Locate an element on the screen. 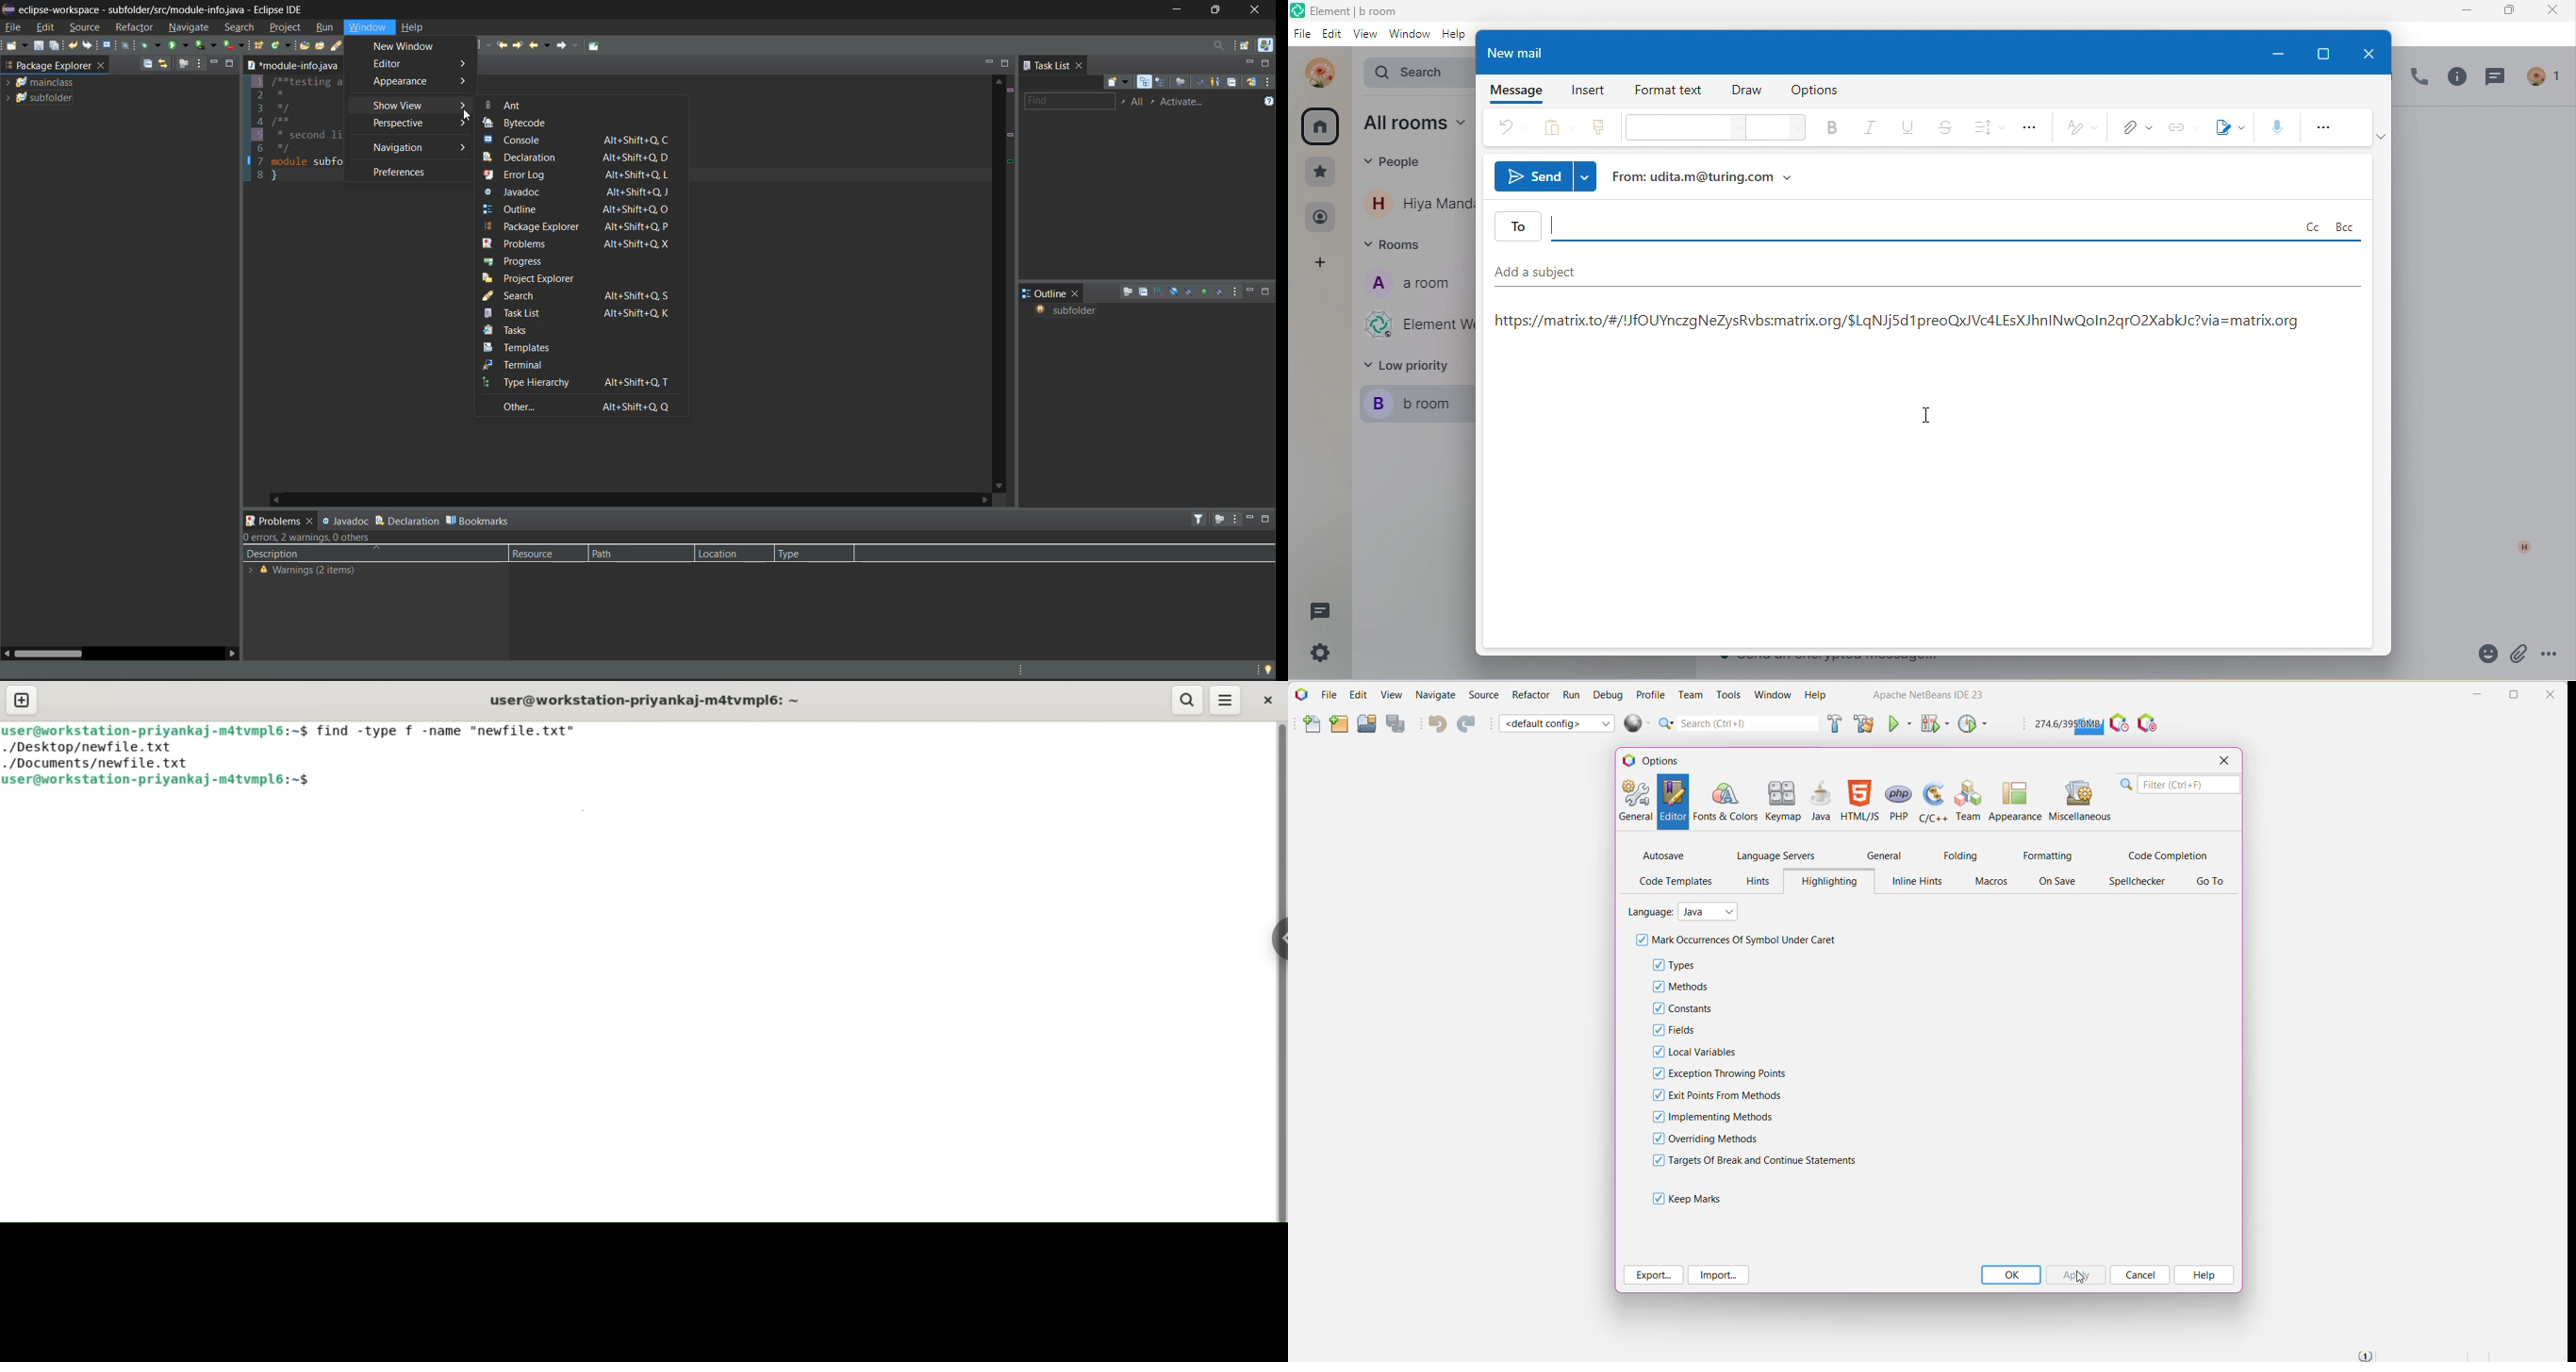 The image size is (2576, 1372). collapse all is located at coordinates (1145, 292).